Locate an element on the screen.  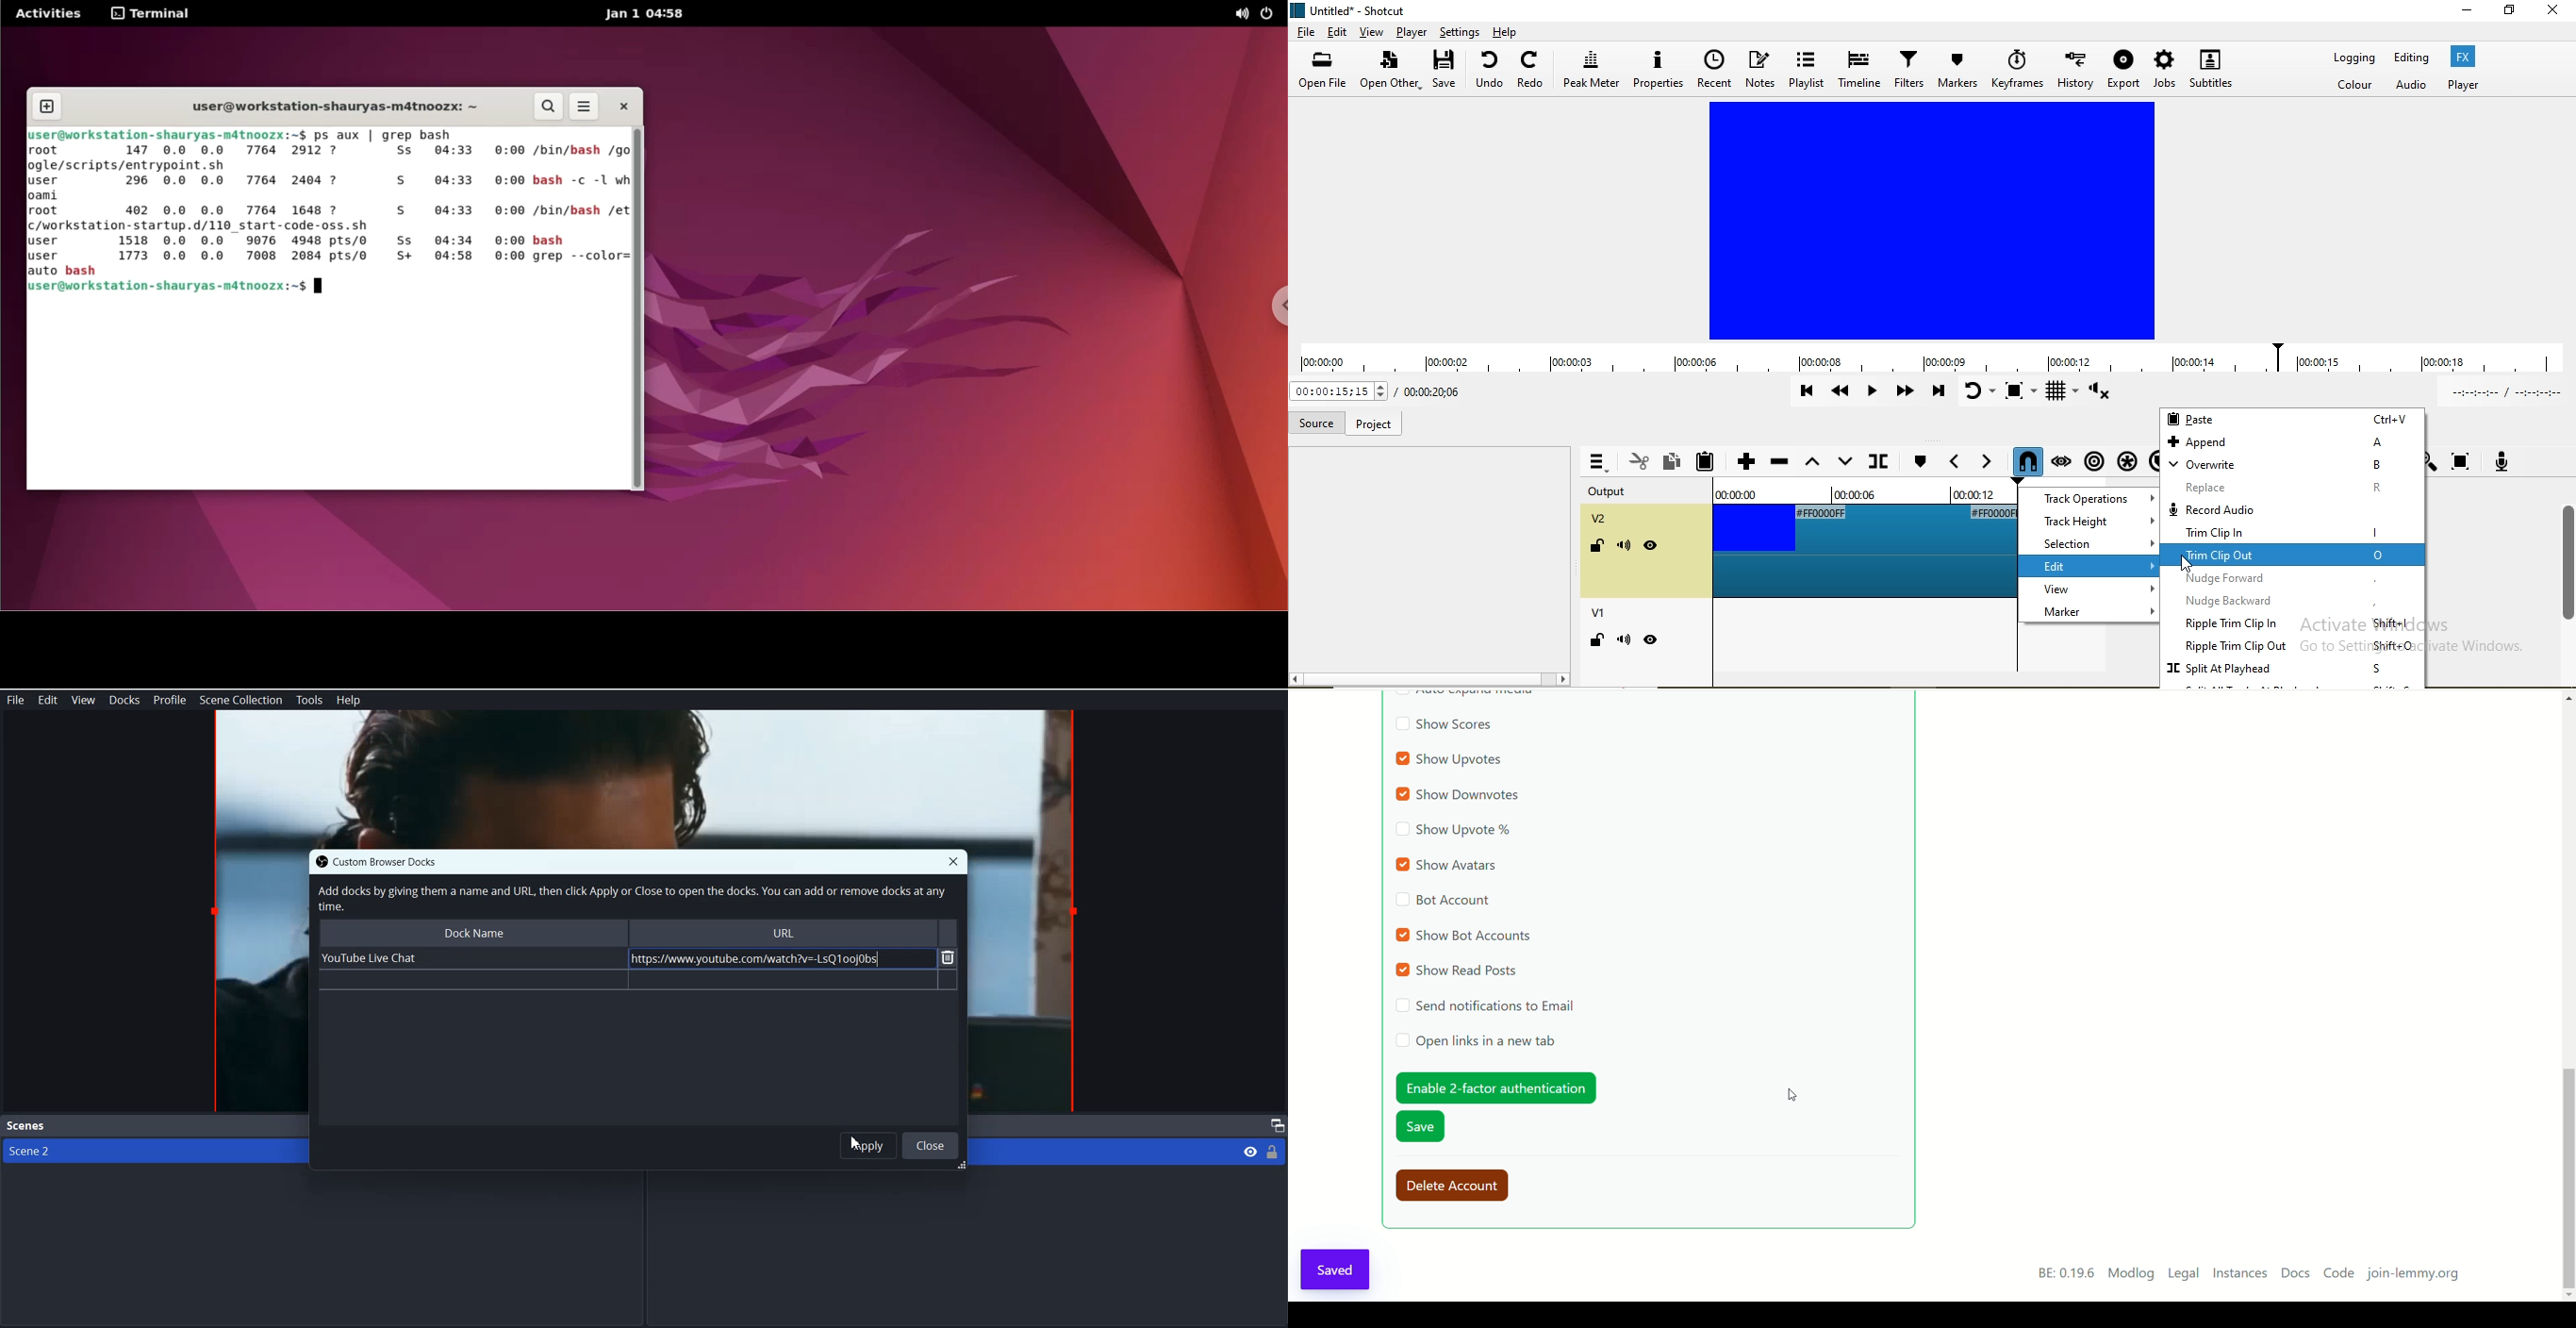
File Preview window is located at coordinates (258, 980).